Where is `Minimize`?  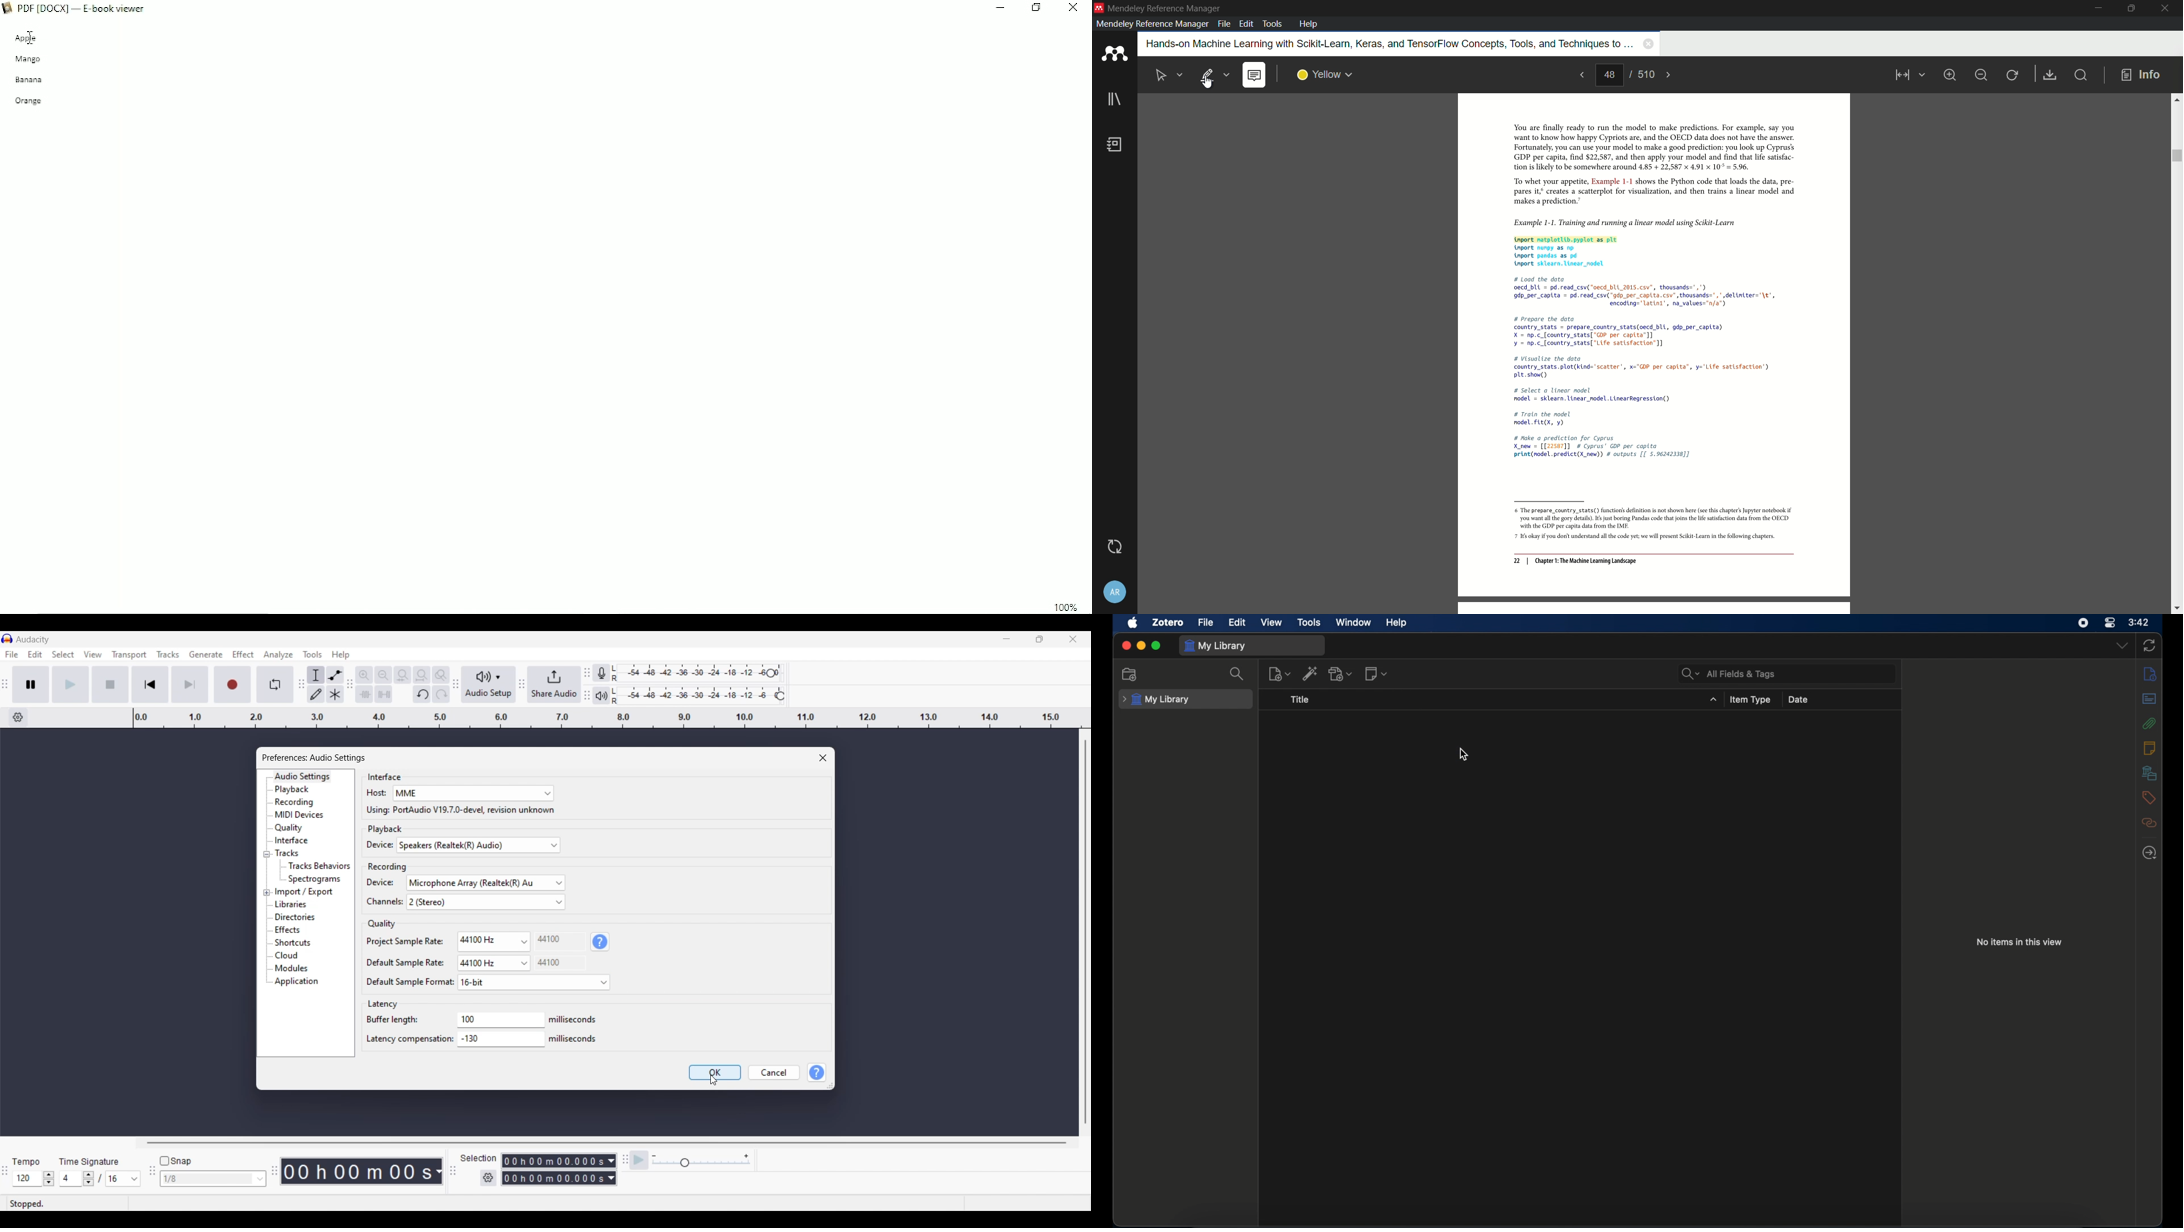
Minimize is located at coordinates (1007, 639).